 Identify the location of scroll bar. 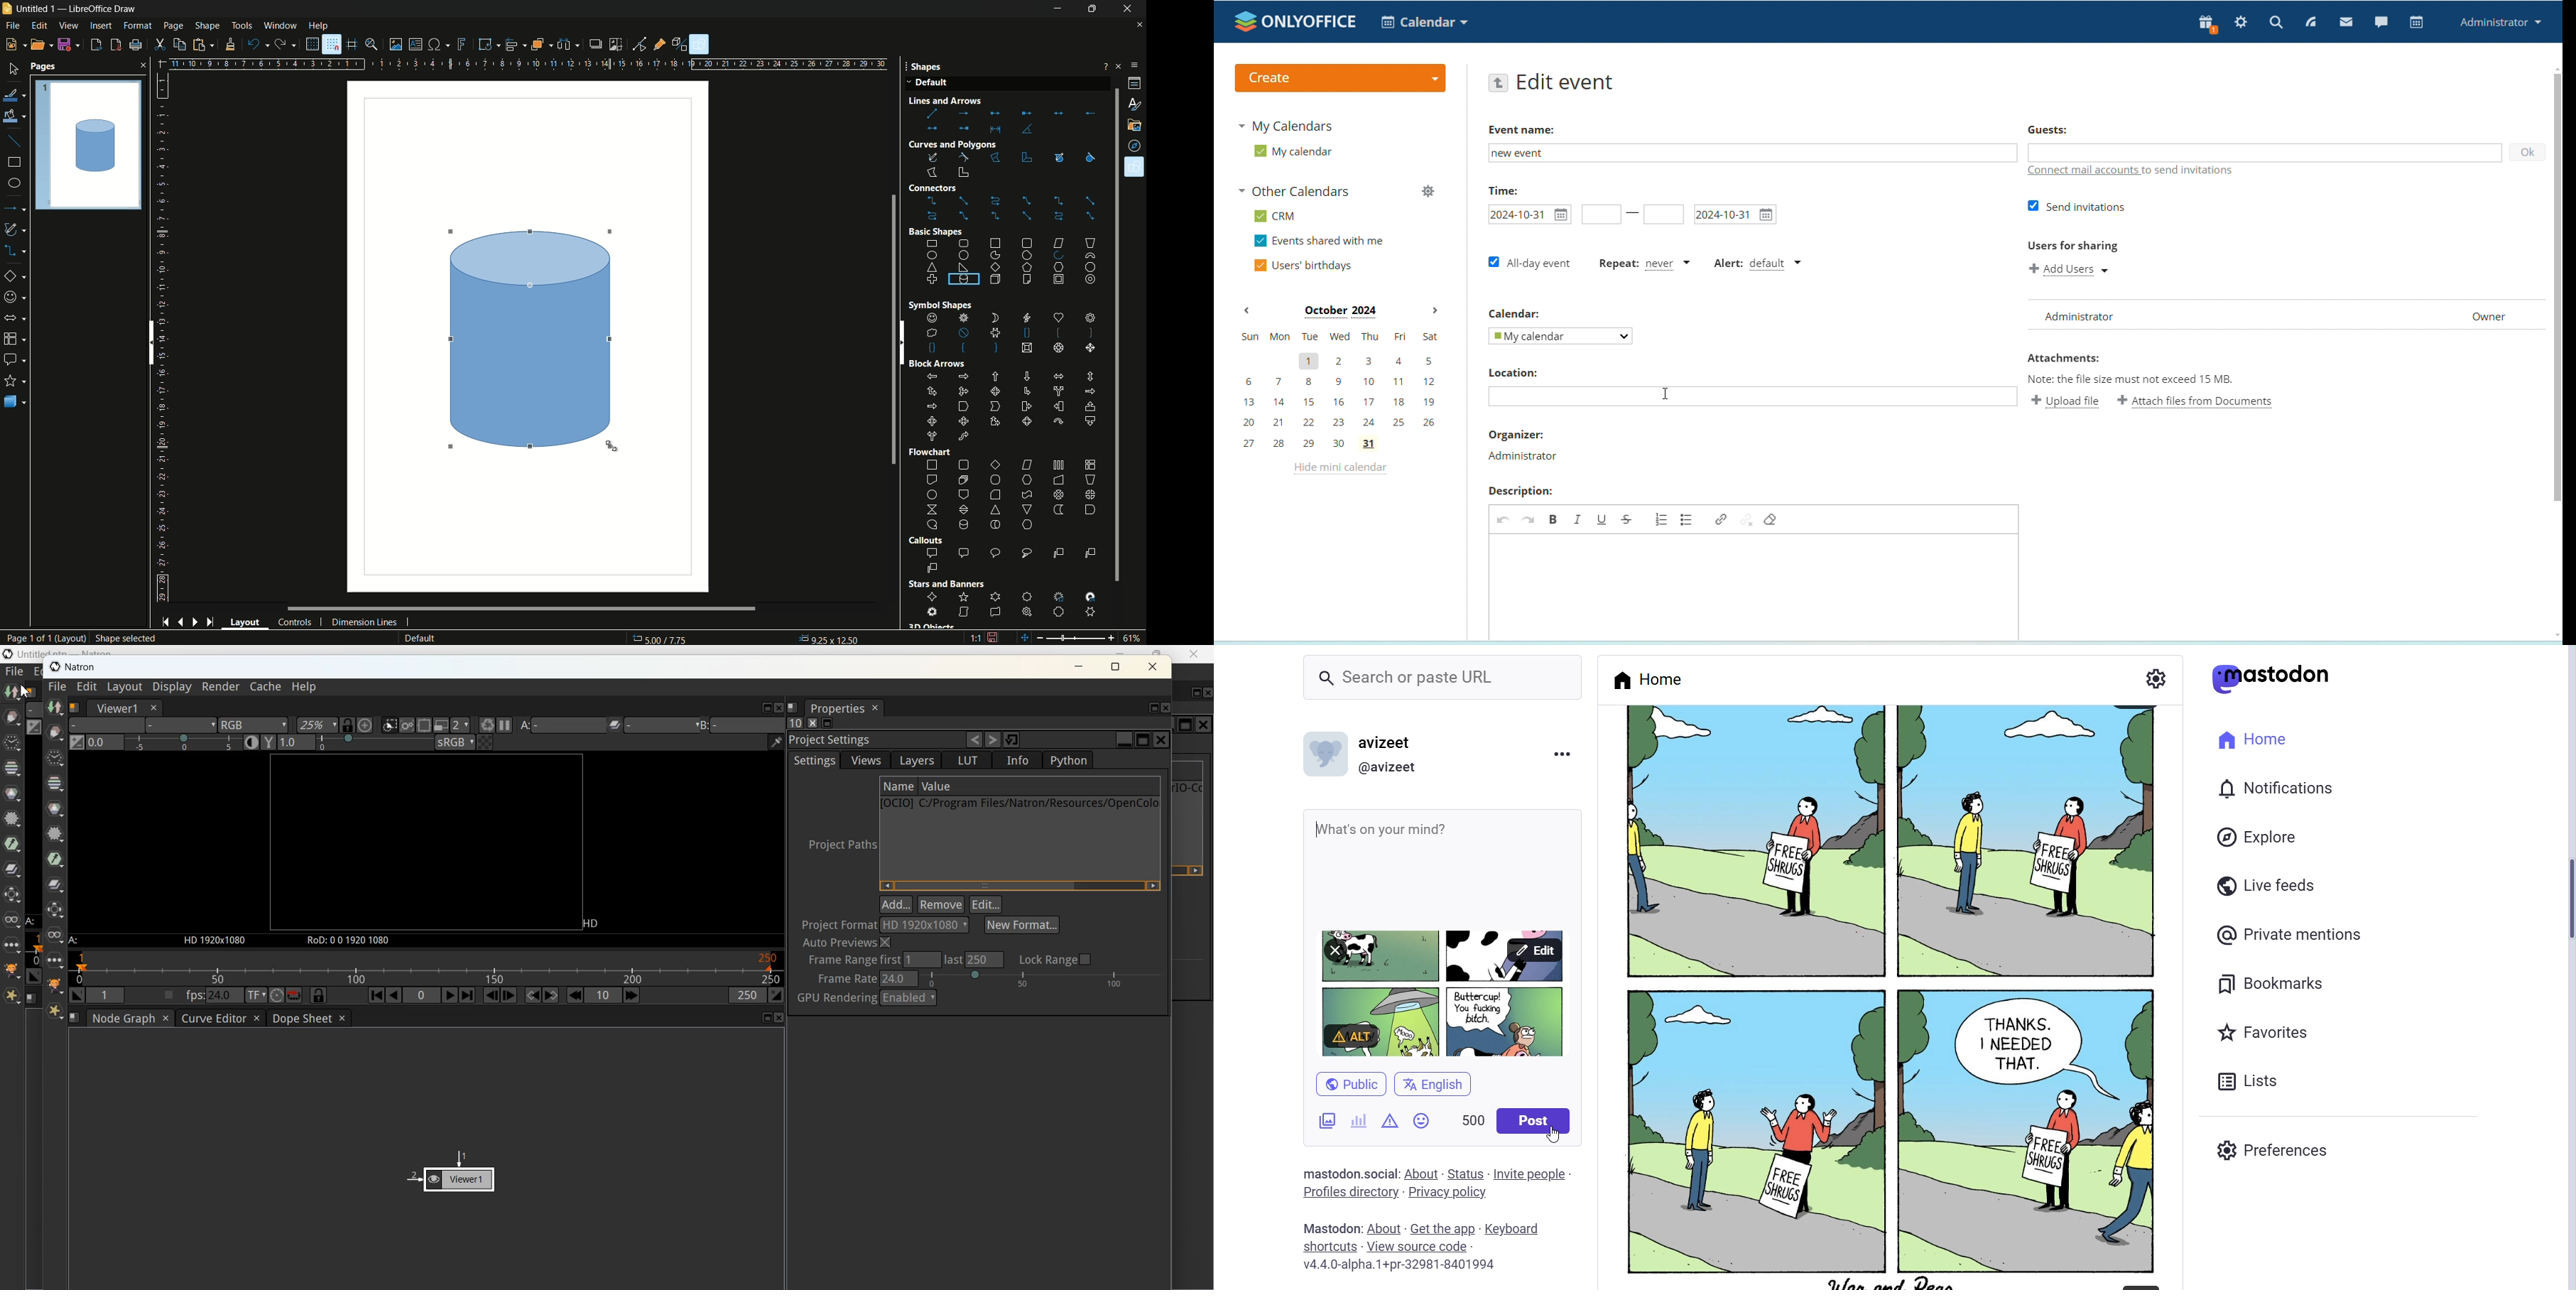
(1111, 333).